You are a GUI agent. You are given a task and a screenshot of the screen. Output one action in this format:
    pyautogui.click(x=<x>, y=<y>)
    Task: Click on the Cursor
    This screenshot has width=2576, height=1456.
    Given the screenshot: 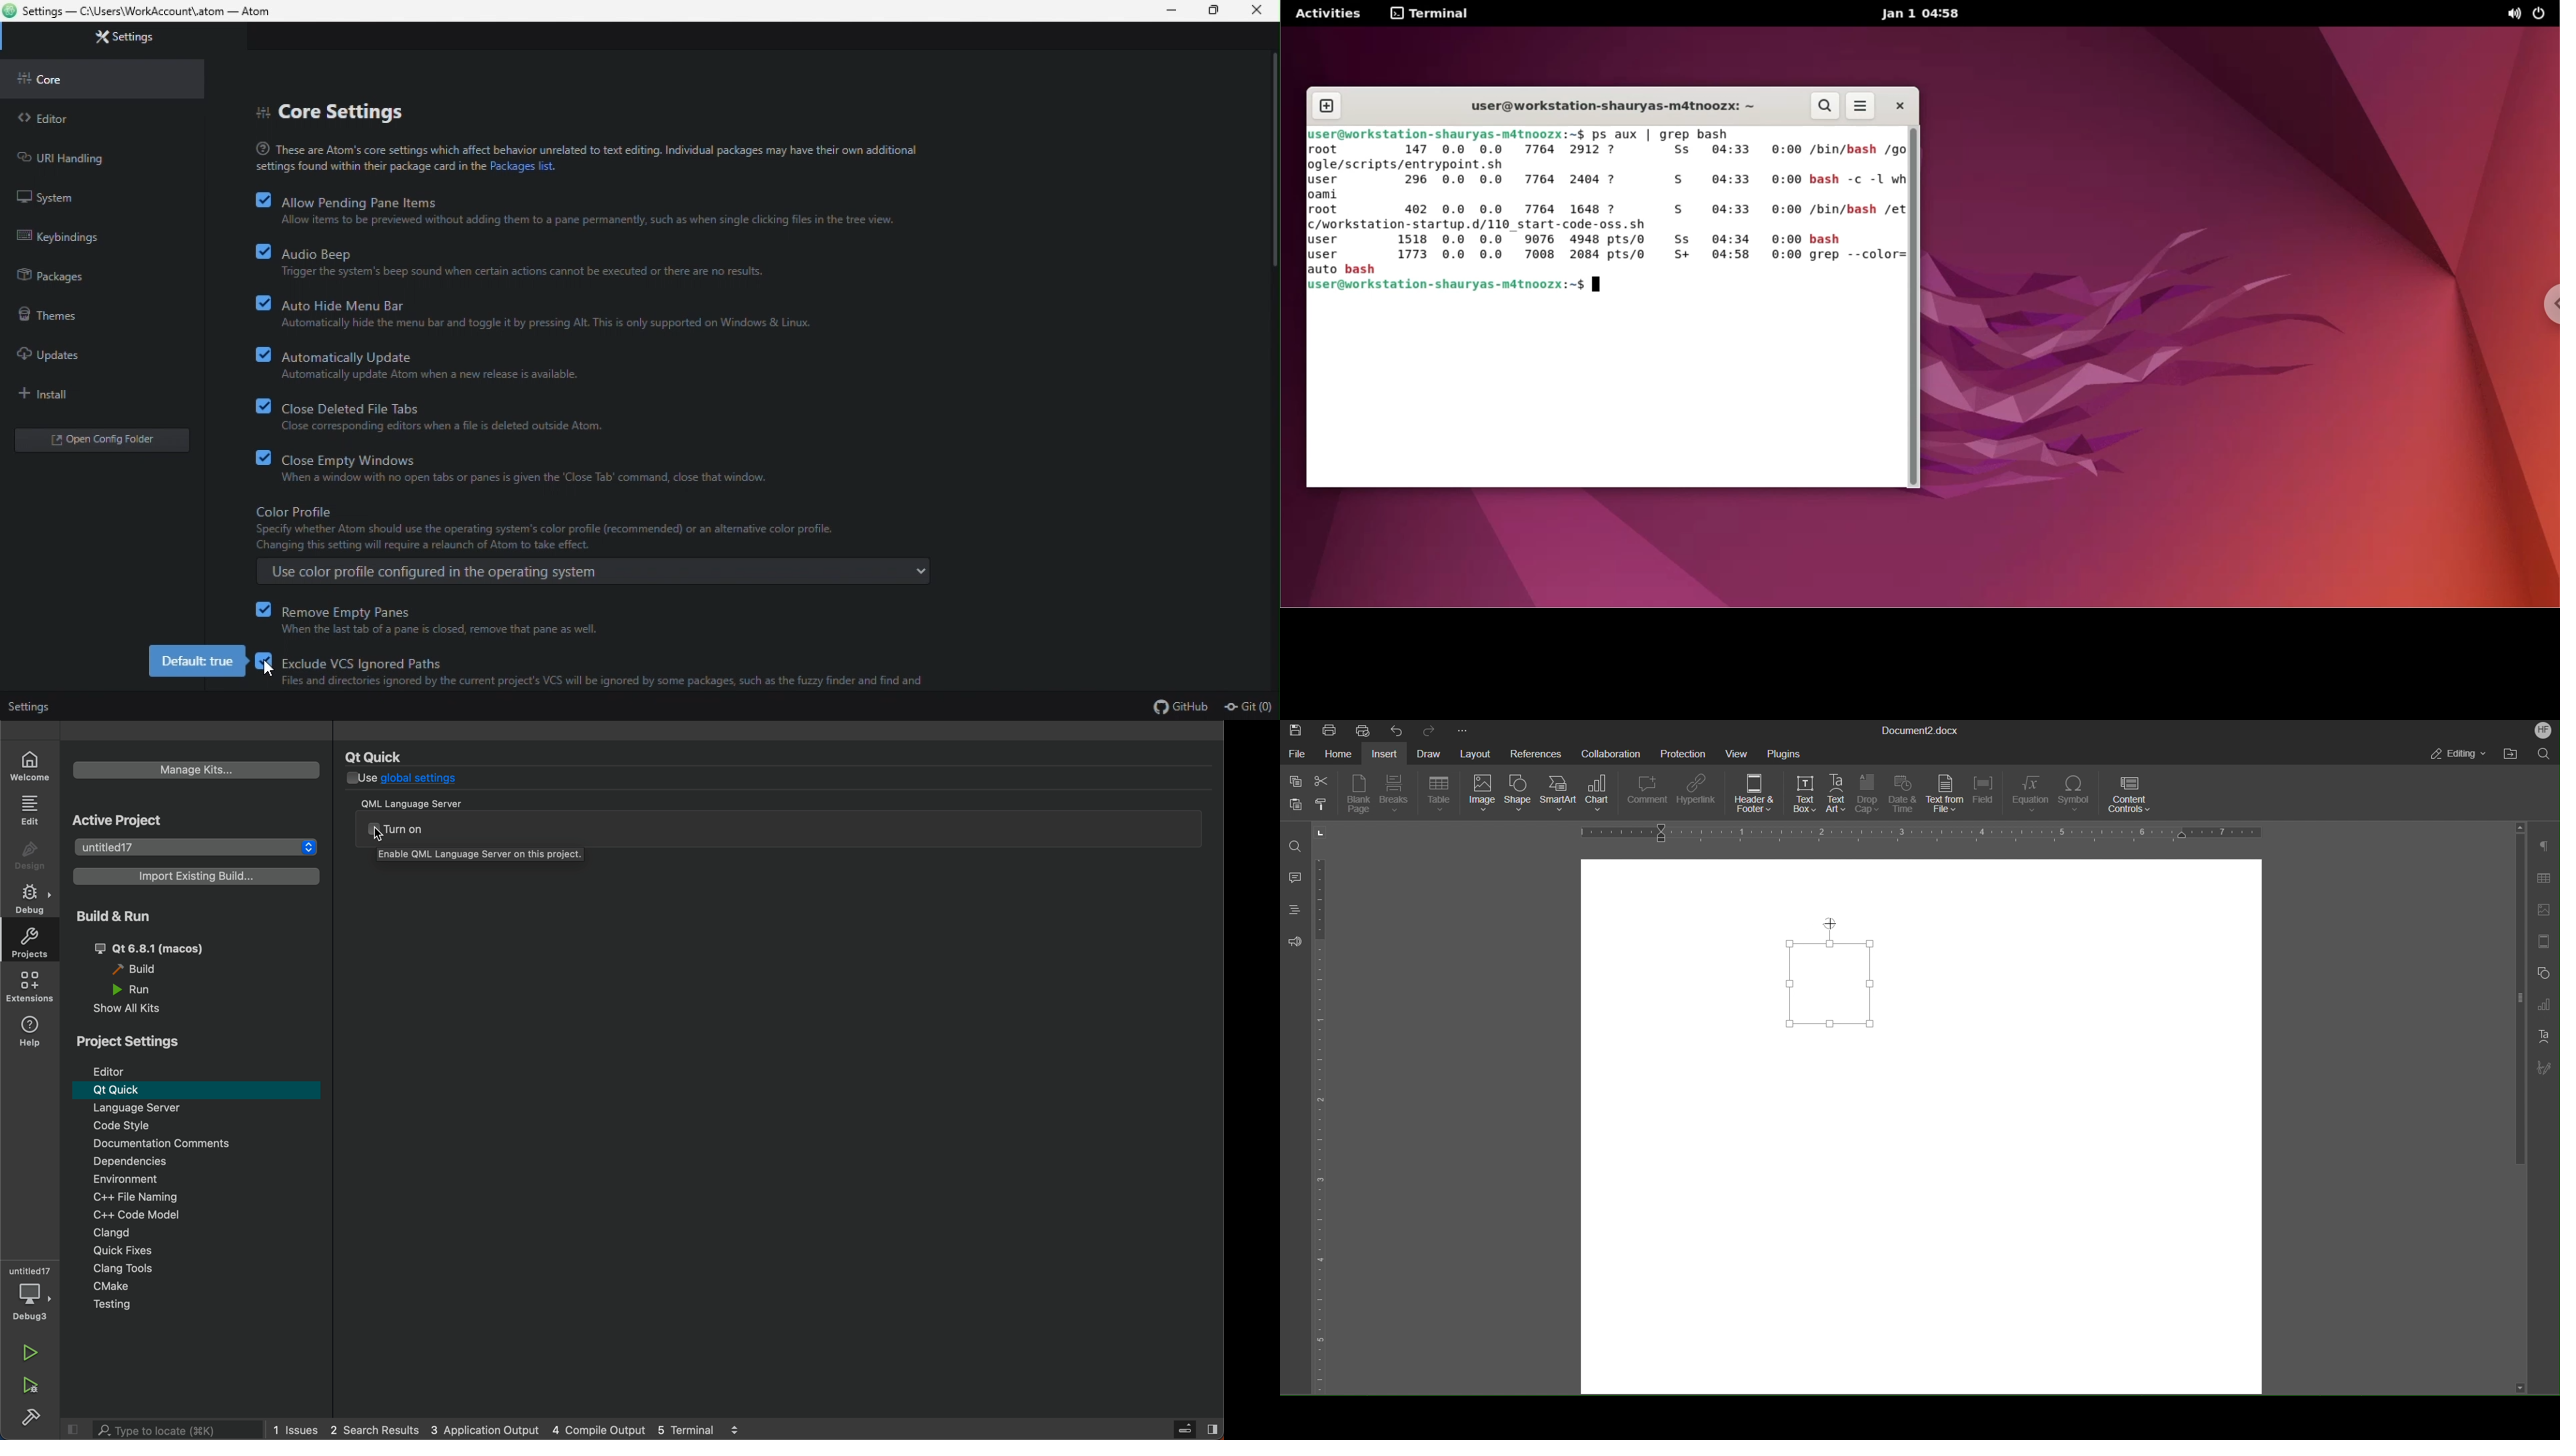 What is the action you would take?
    pyautogui.click(x=380, y=836)
    